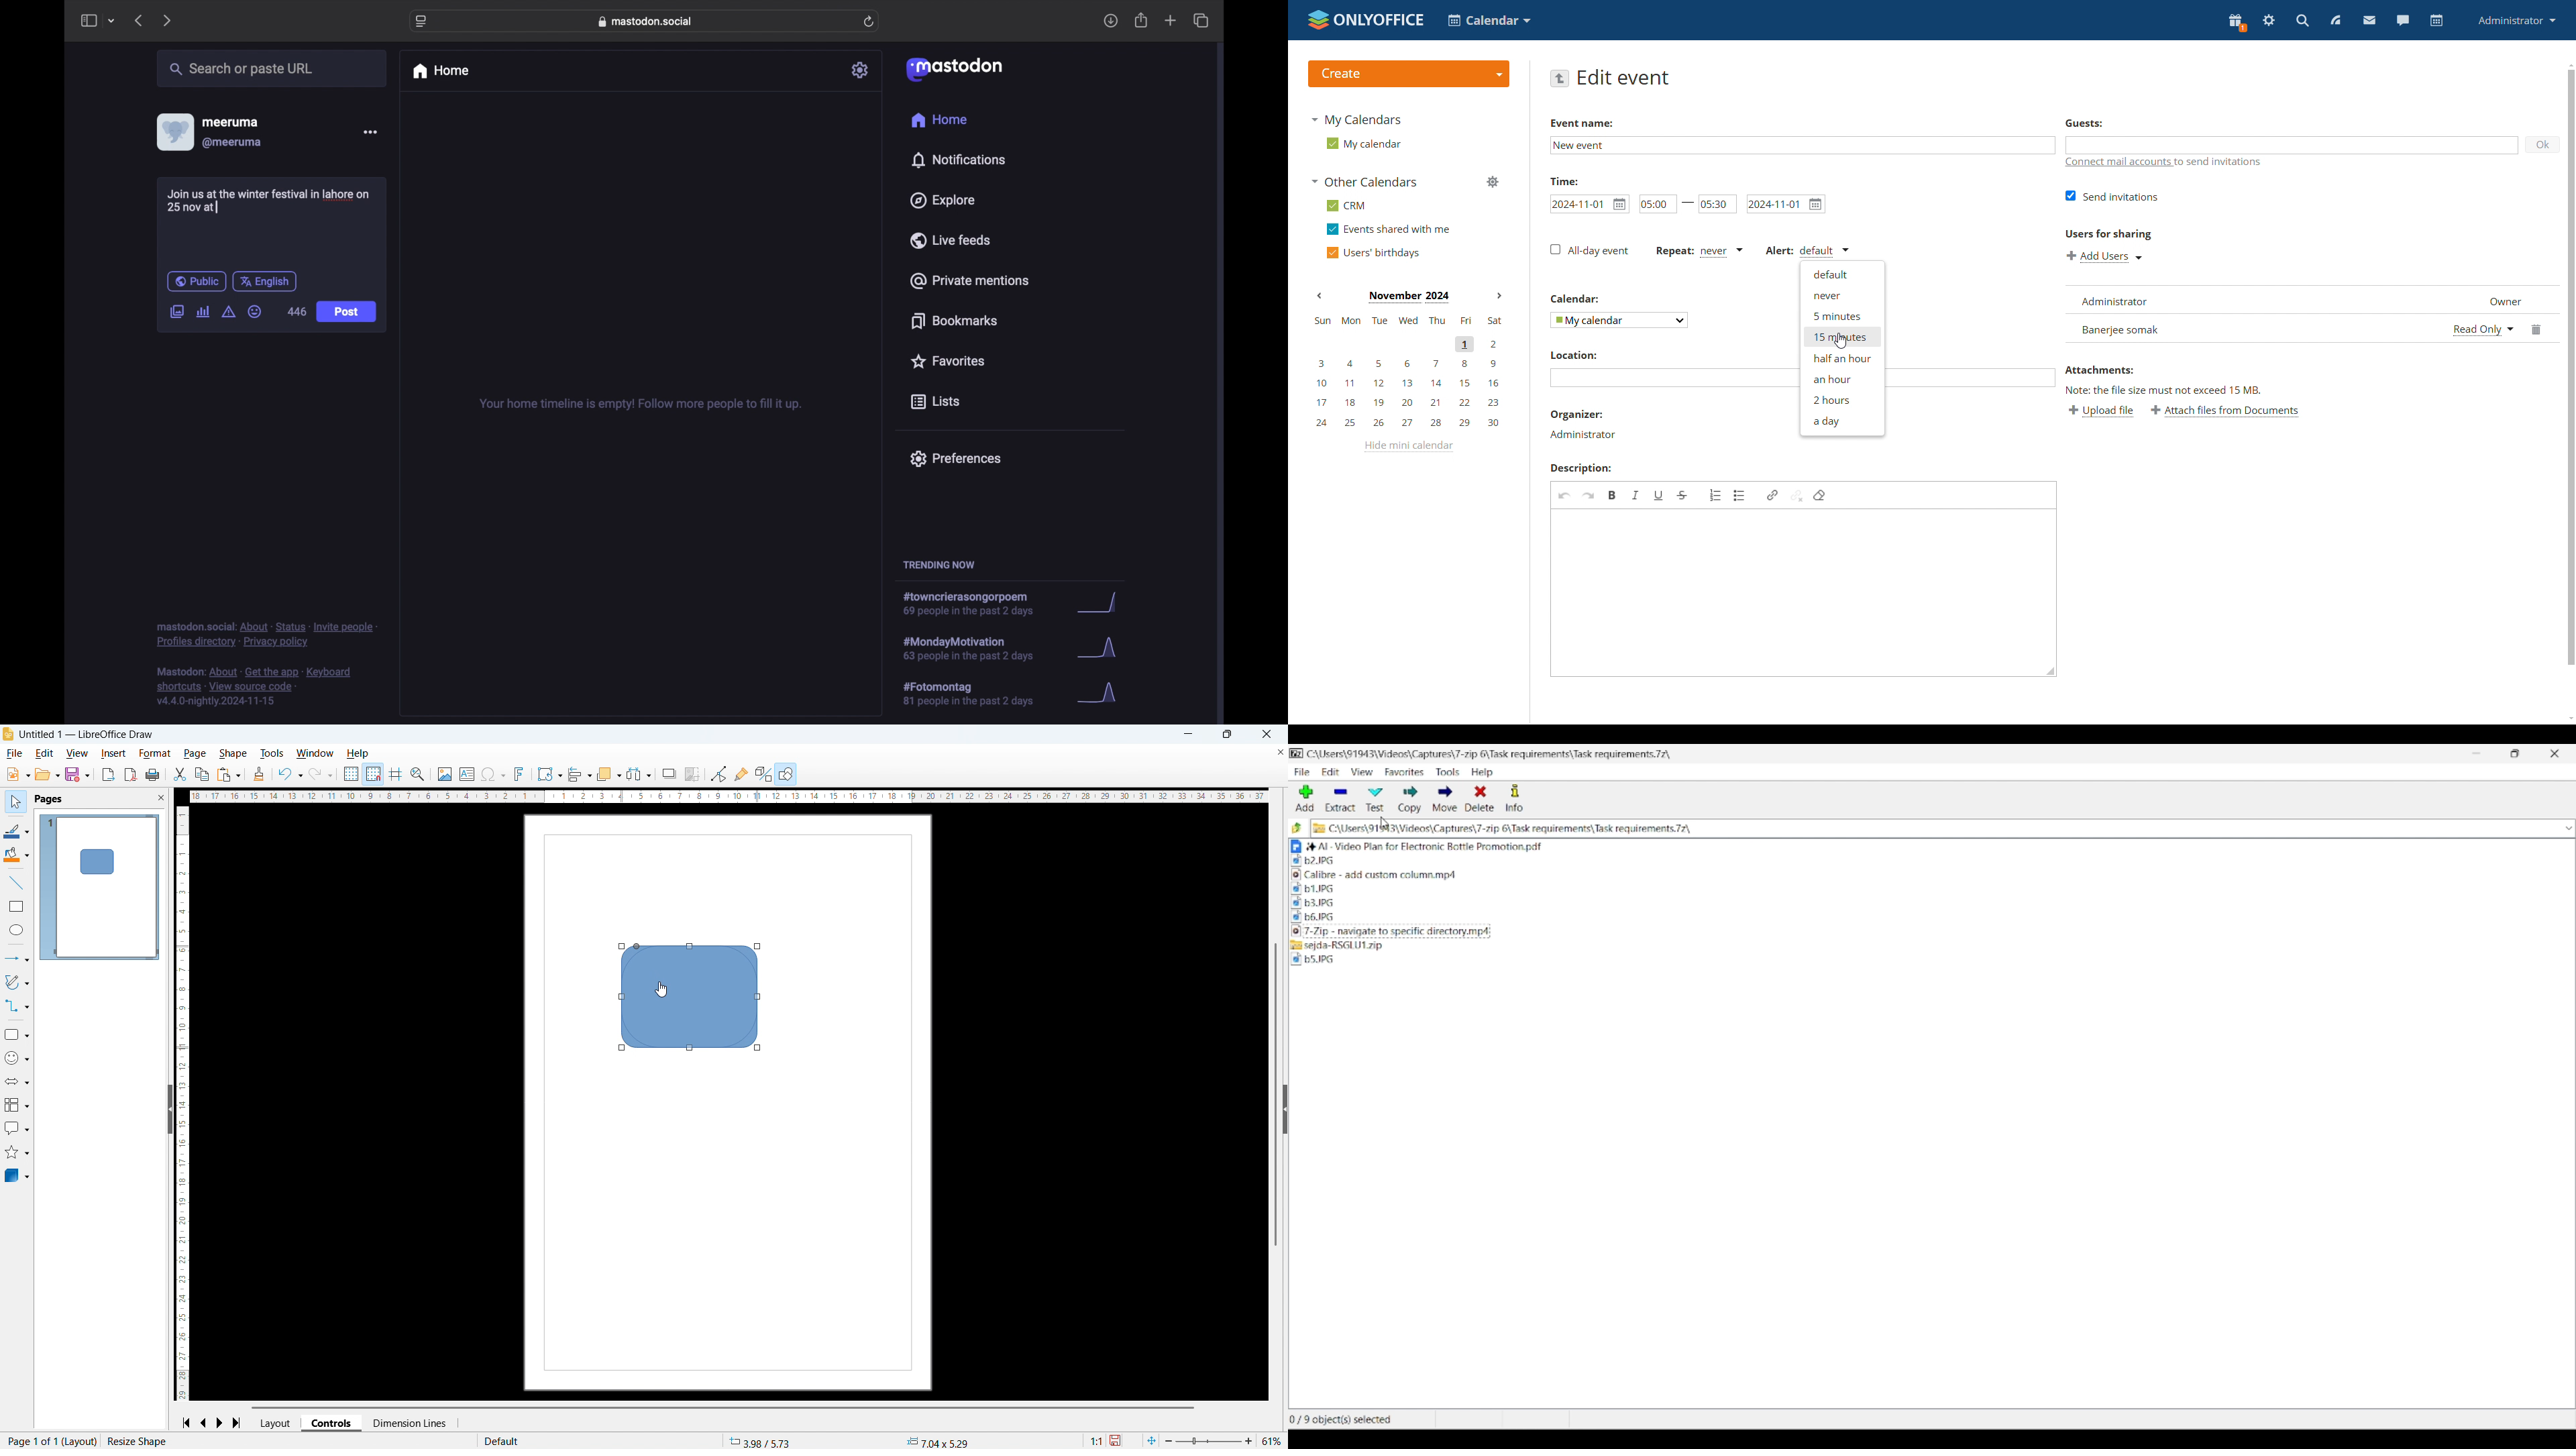  I want to click on show draw functions, so click(786, 773).